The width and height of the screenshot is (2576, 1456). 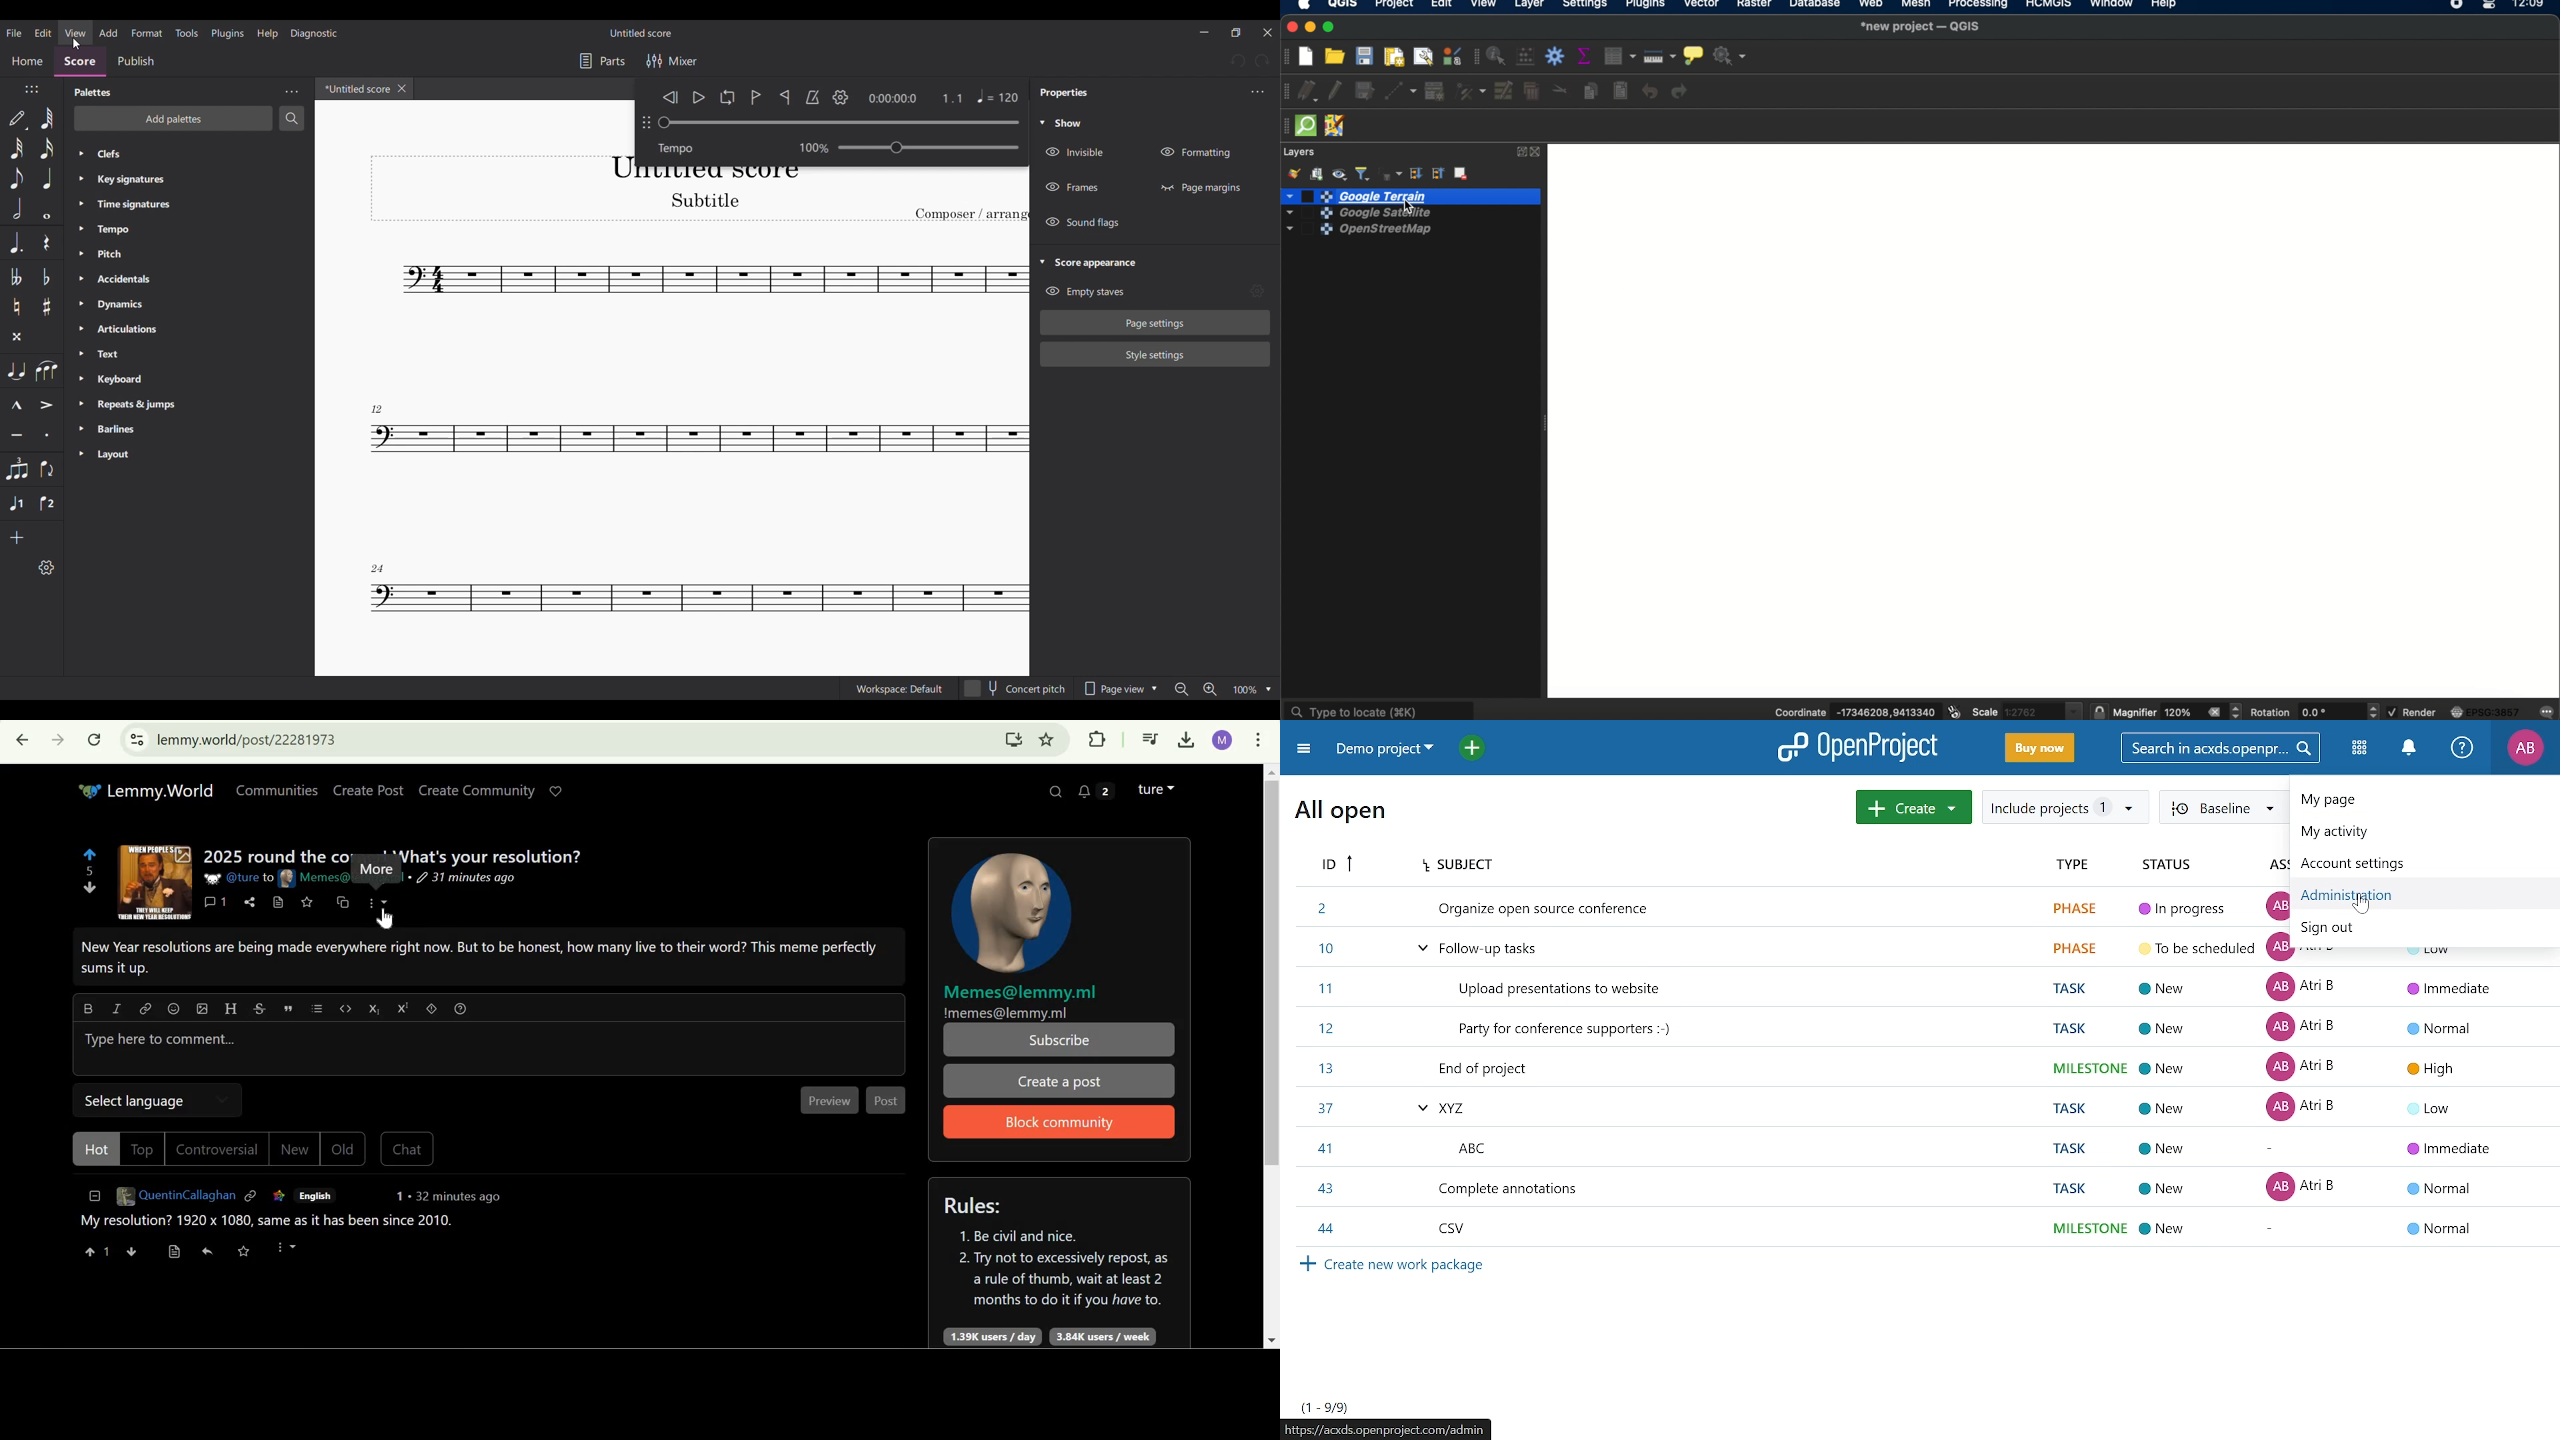 What do you see at coordinates (603, 61) in the screenshot?
I see `Parts` at bounding box center [603, 61].